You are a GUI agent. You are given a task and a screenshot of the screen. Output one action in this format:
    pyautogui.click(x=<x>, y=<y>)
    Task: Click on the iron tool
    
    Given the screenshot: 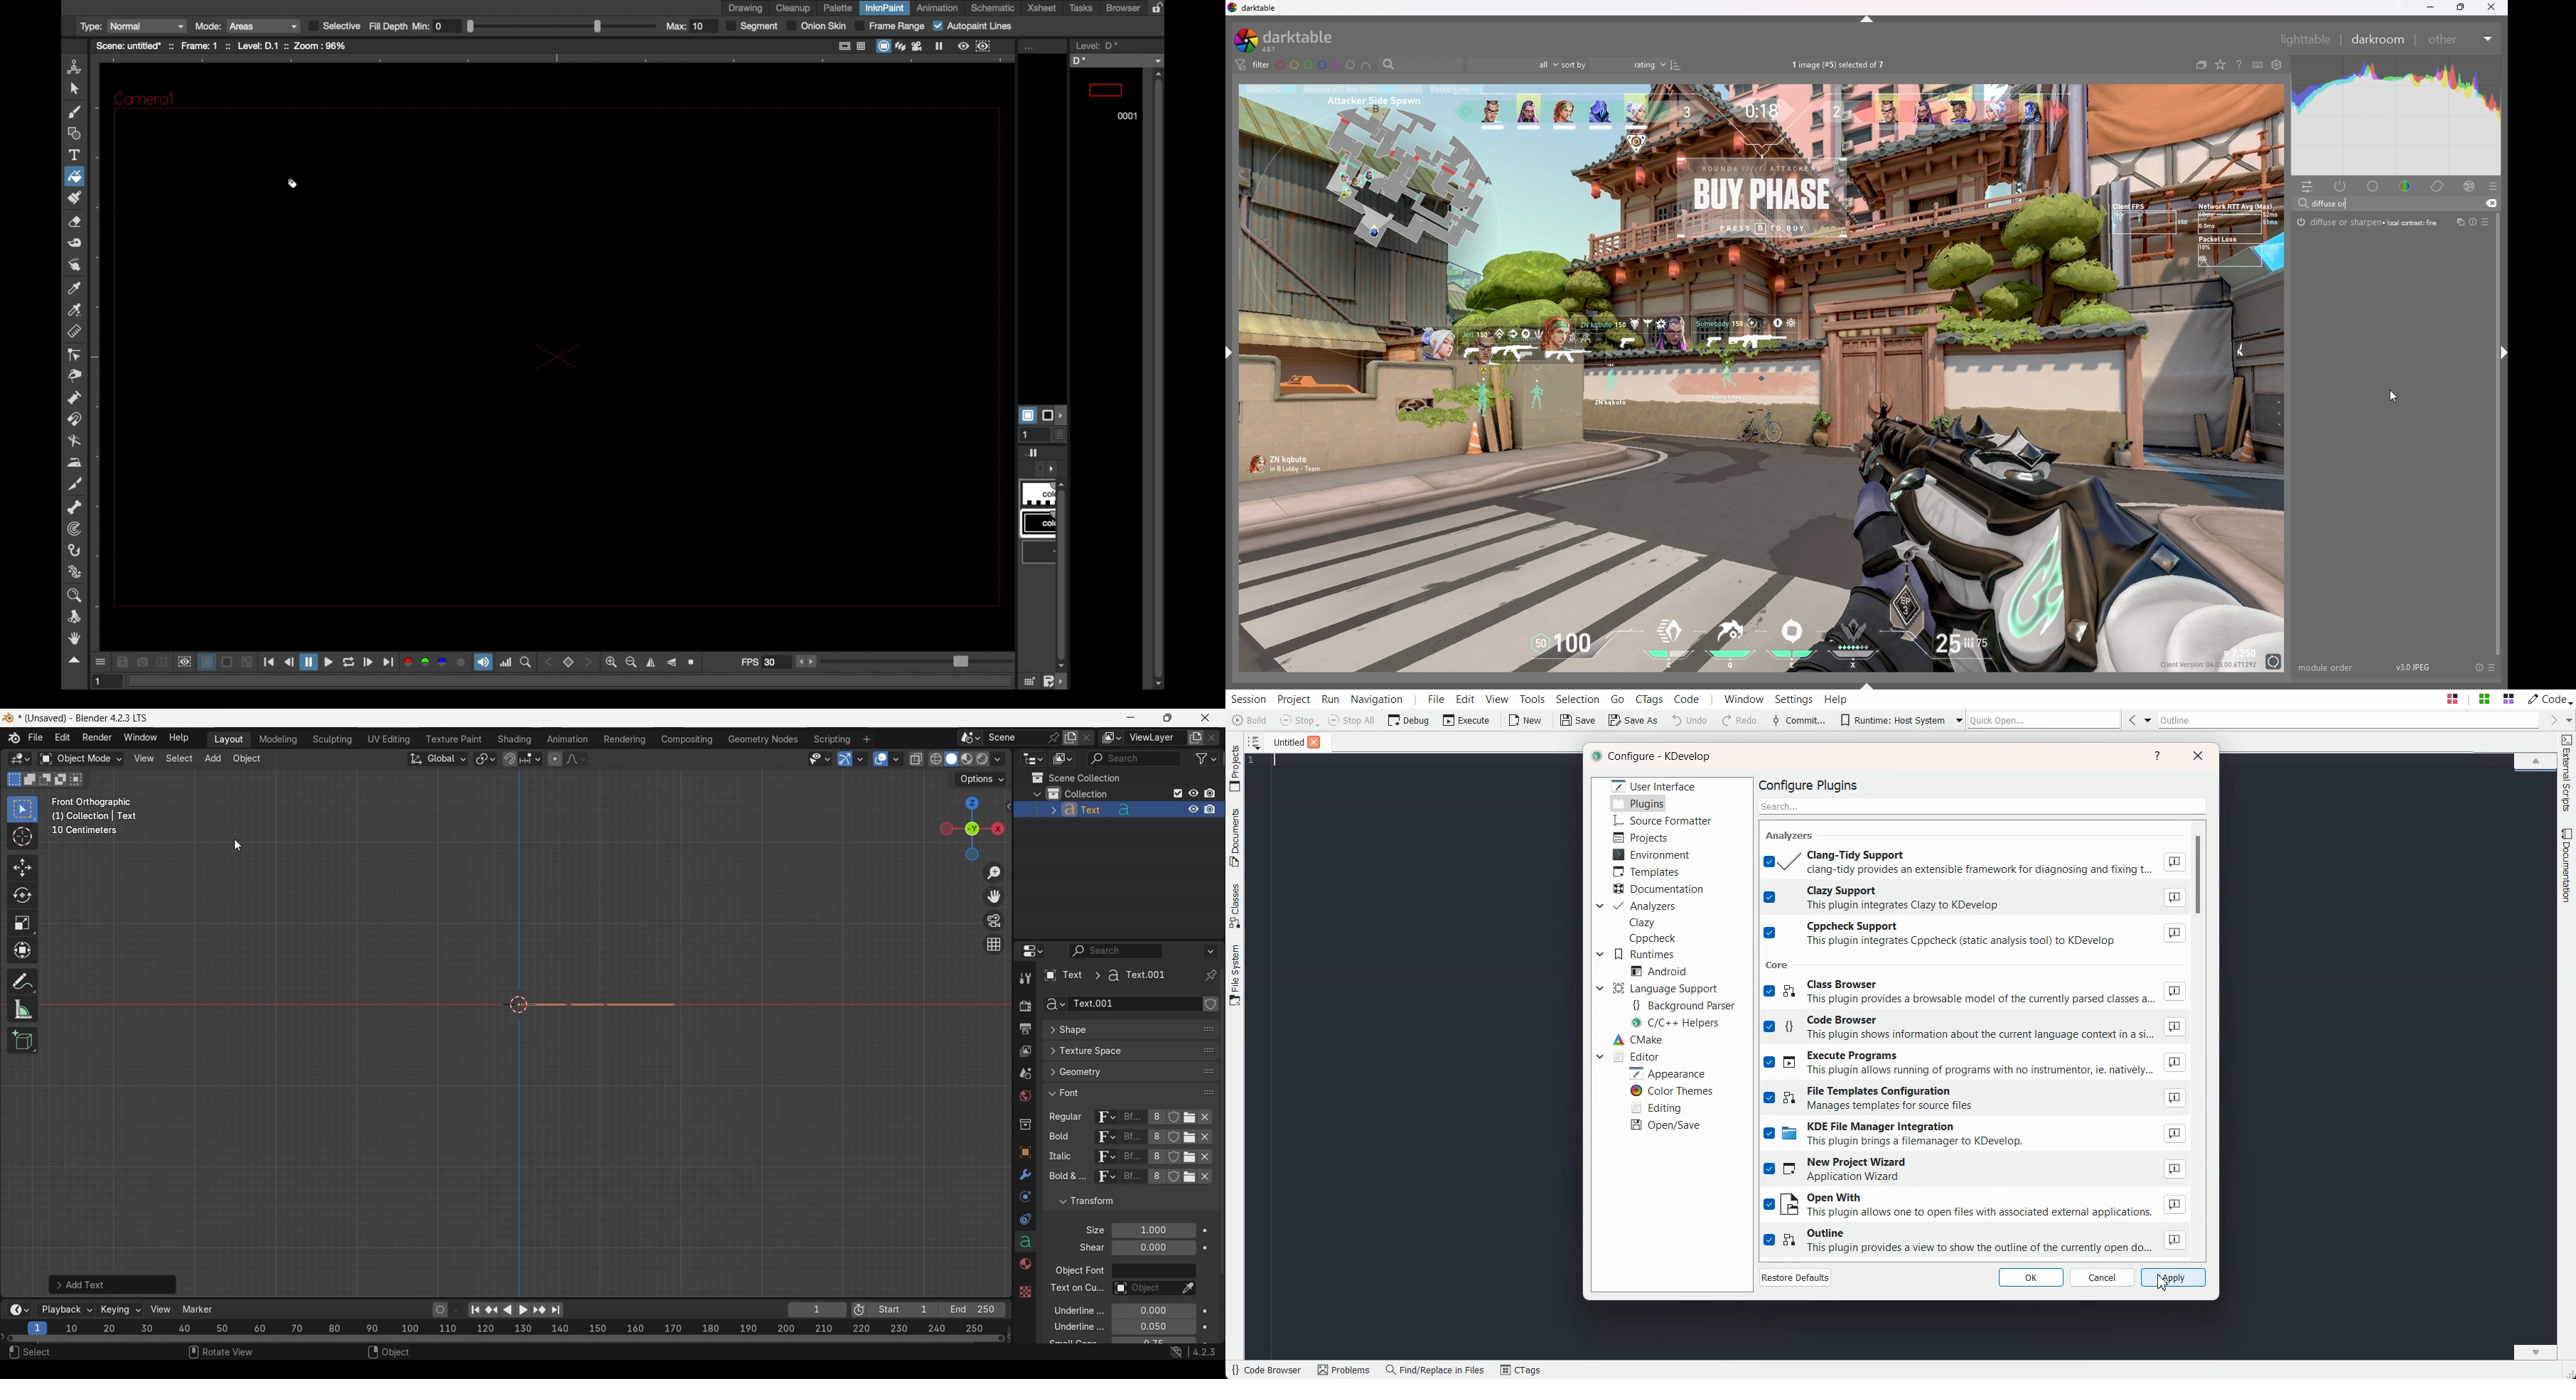 What is the action you would take?
    pyautogui.click(x=75, y=462)
    